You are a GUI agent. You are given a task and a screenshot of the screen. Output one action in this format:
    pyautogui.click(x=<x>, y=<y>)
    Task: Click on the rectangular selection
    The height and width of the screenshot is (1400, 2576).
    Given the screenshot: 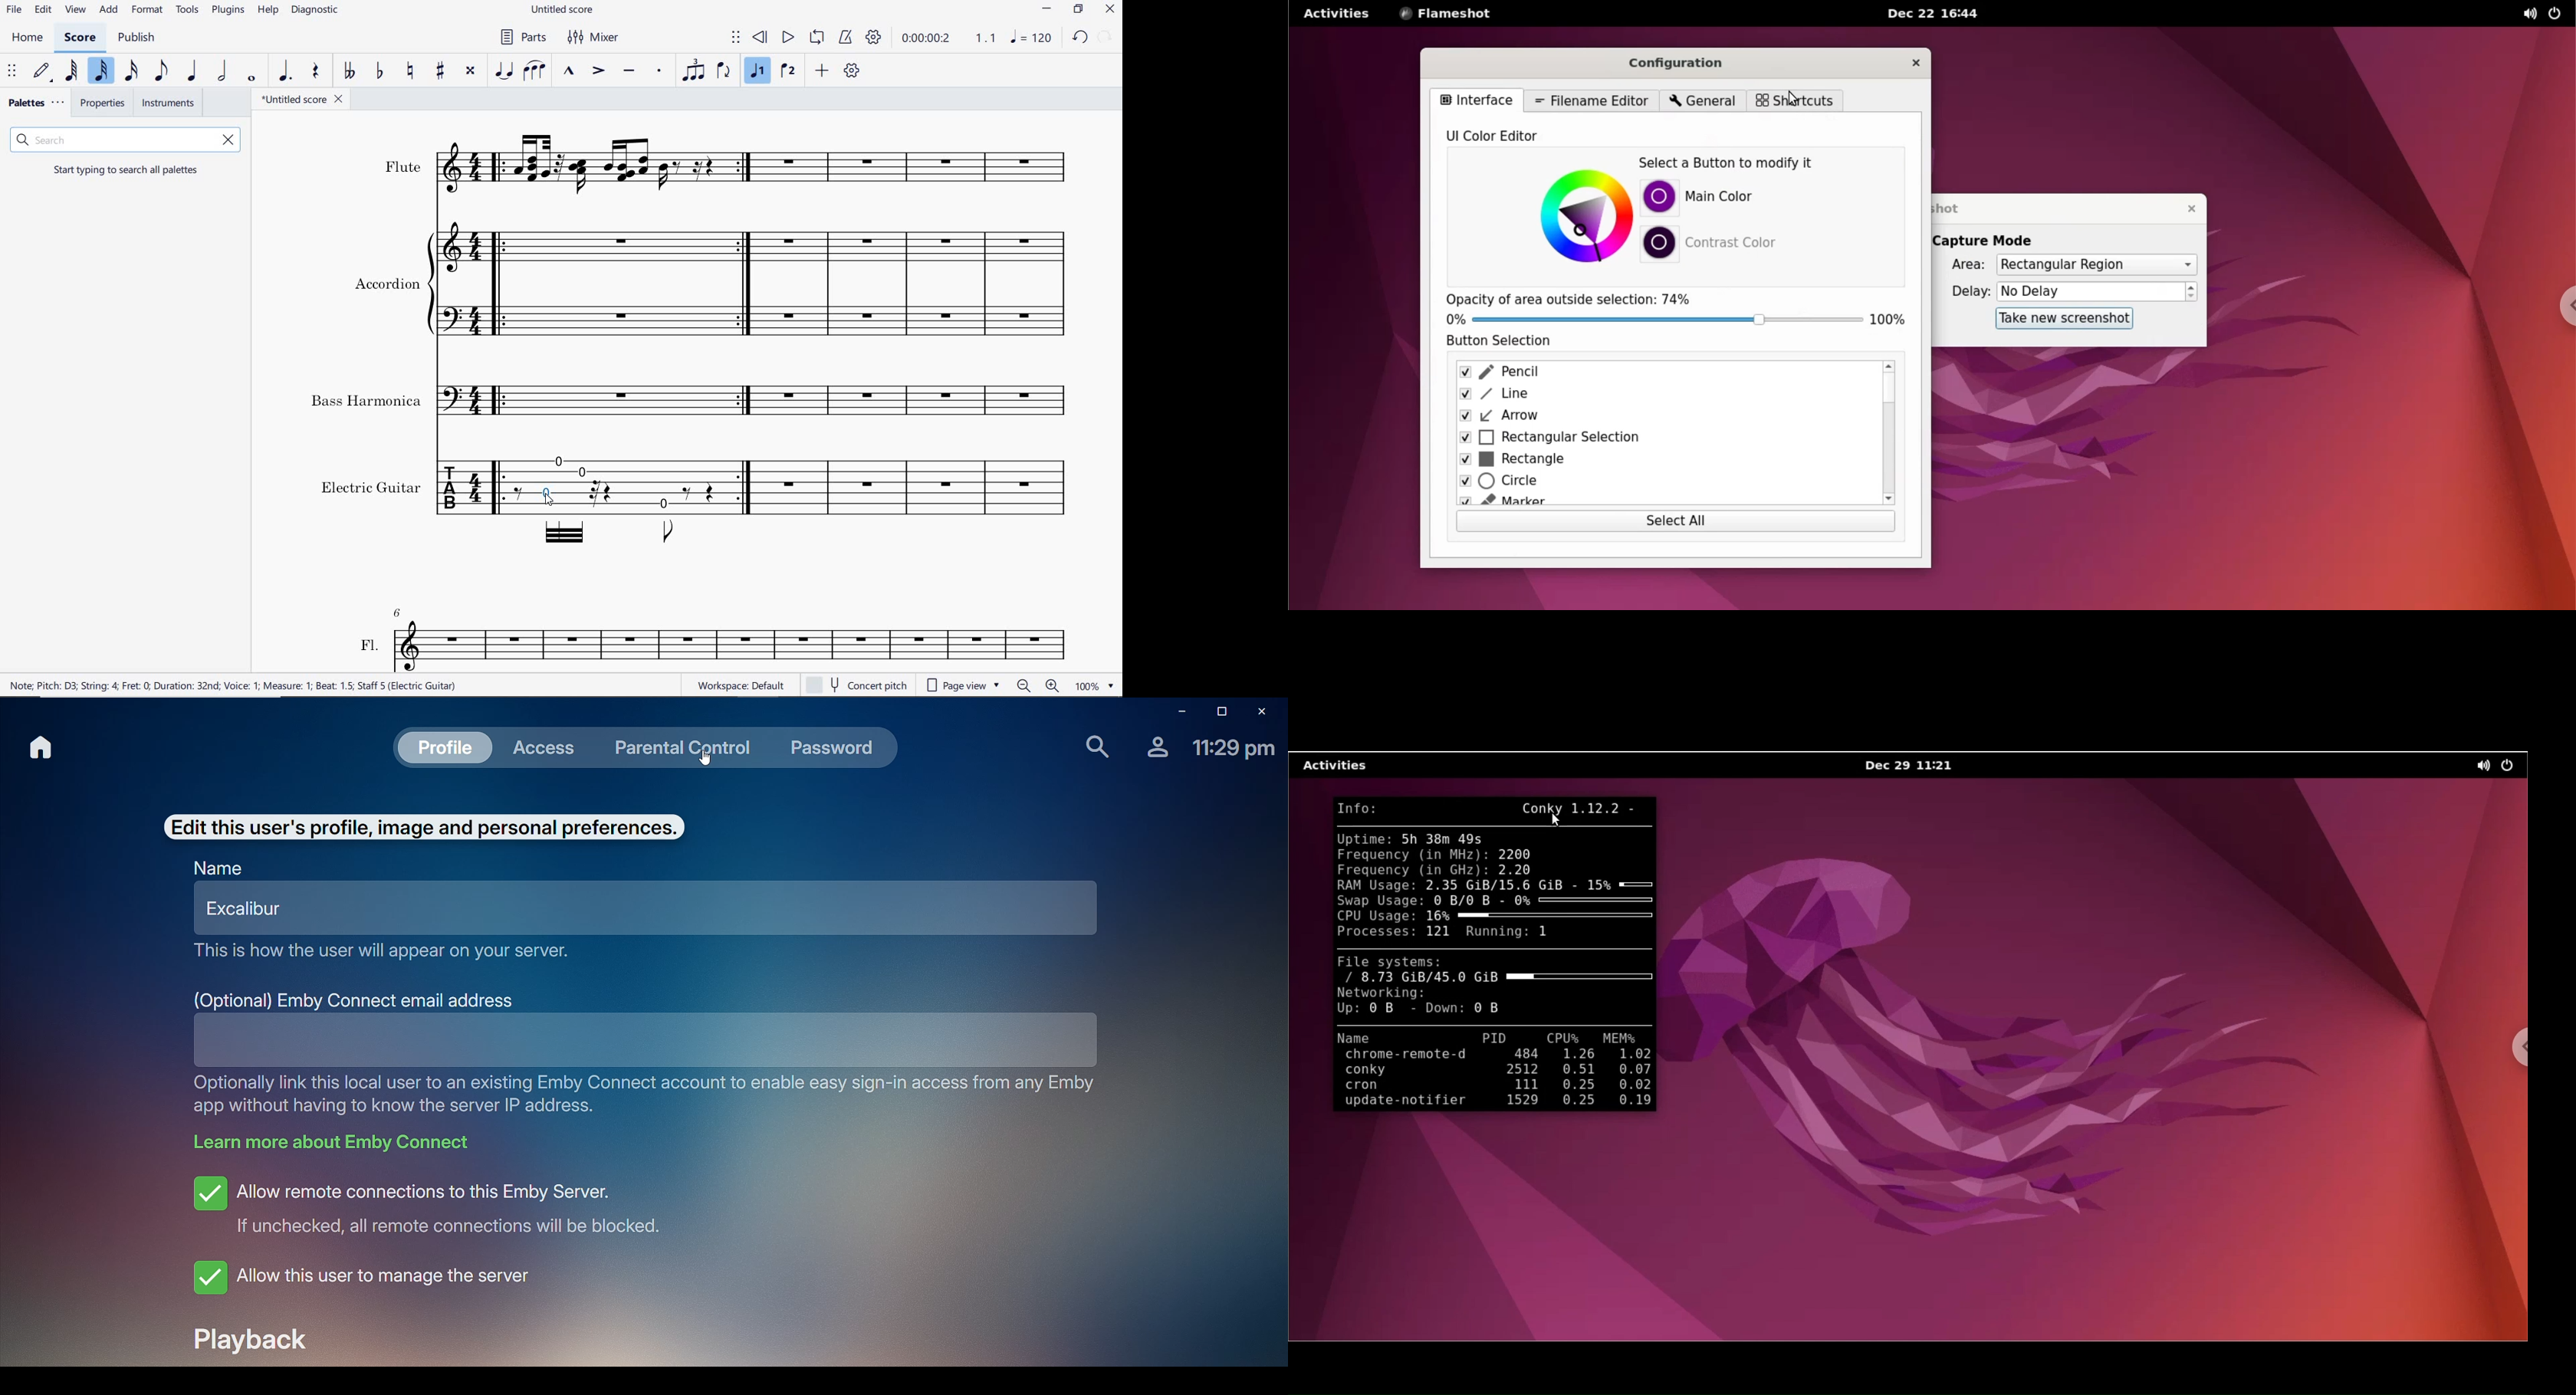 What is the action you would take?
    pyautogui.click(x=1660, y=439)
    